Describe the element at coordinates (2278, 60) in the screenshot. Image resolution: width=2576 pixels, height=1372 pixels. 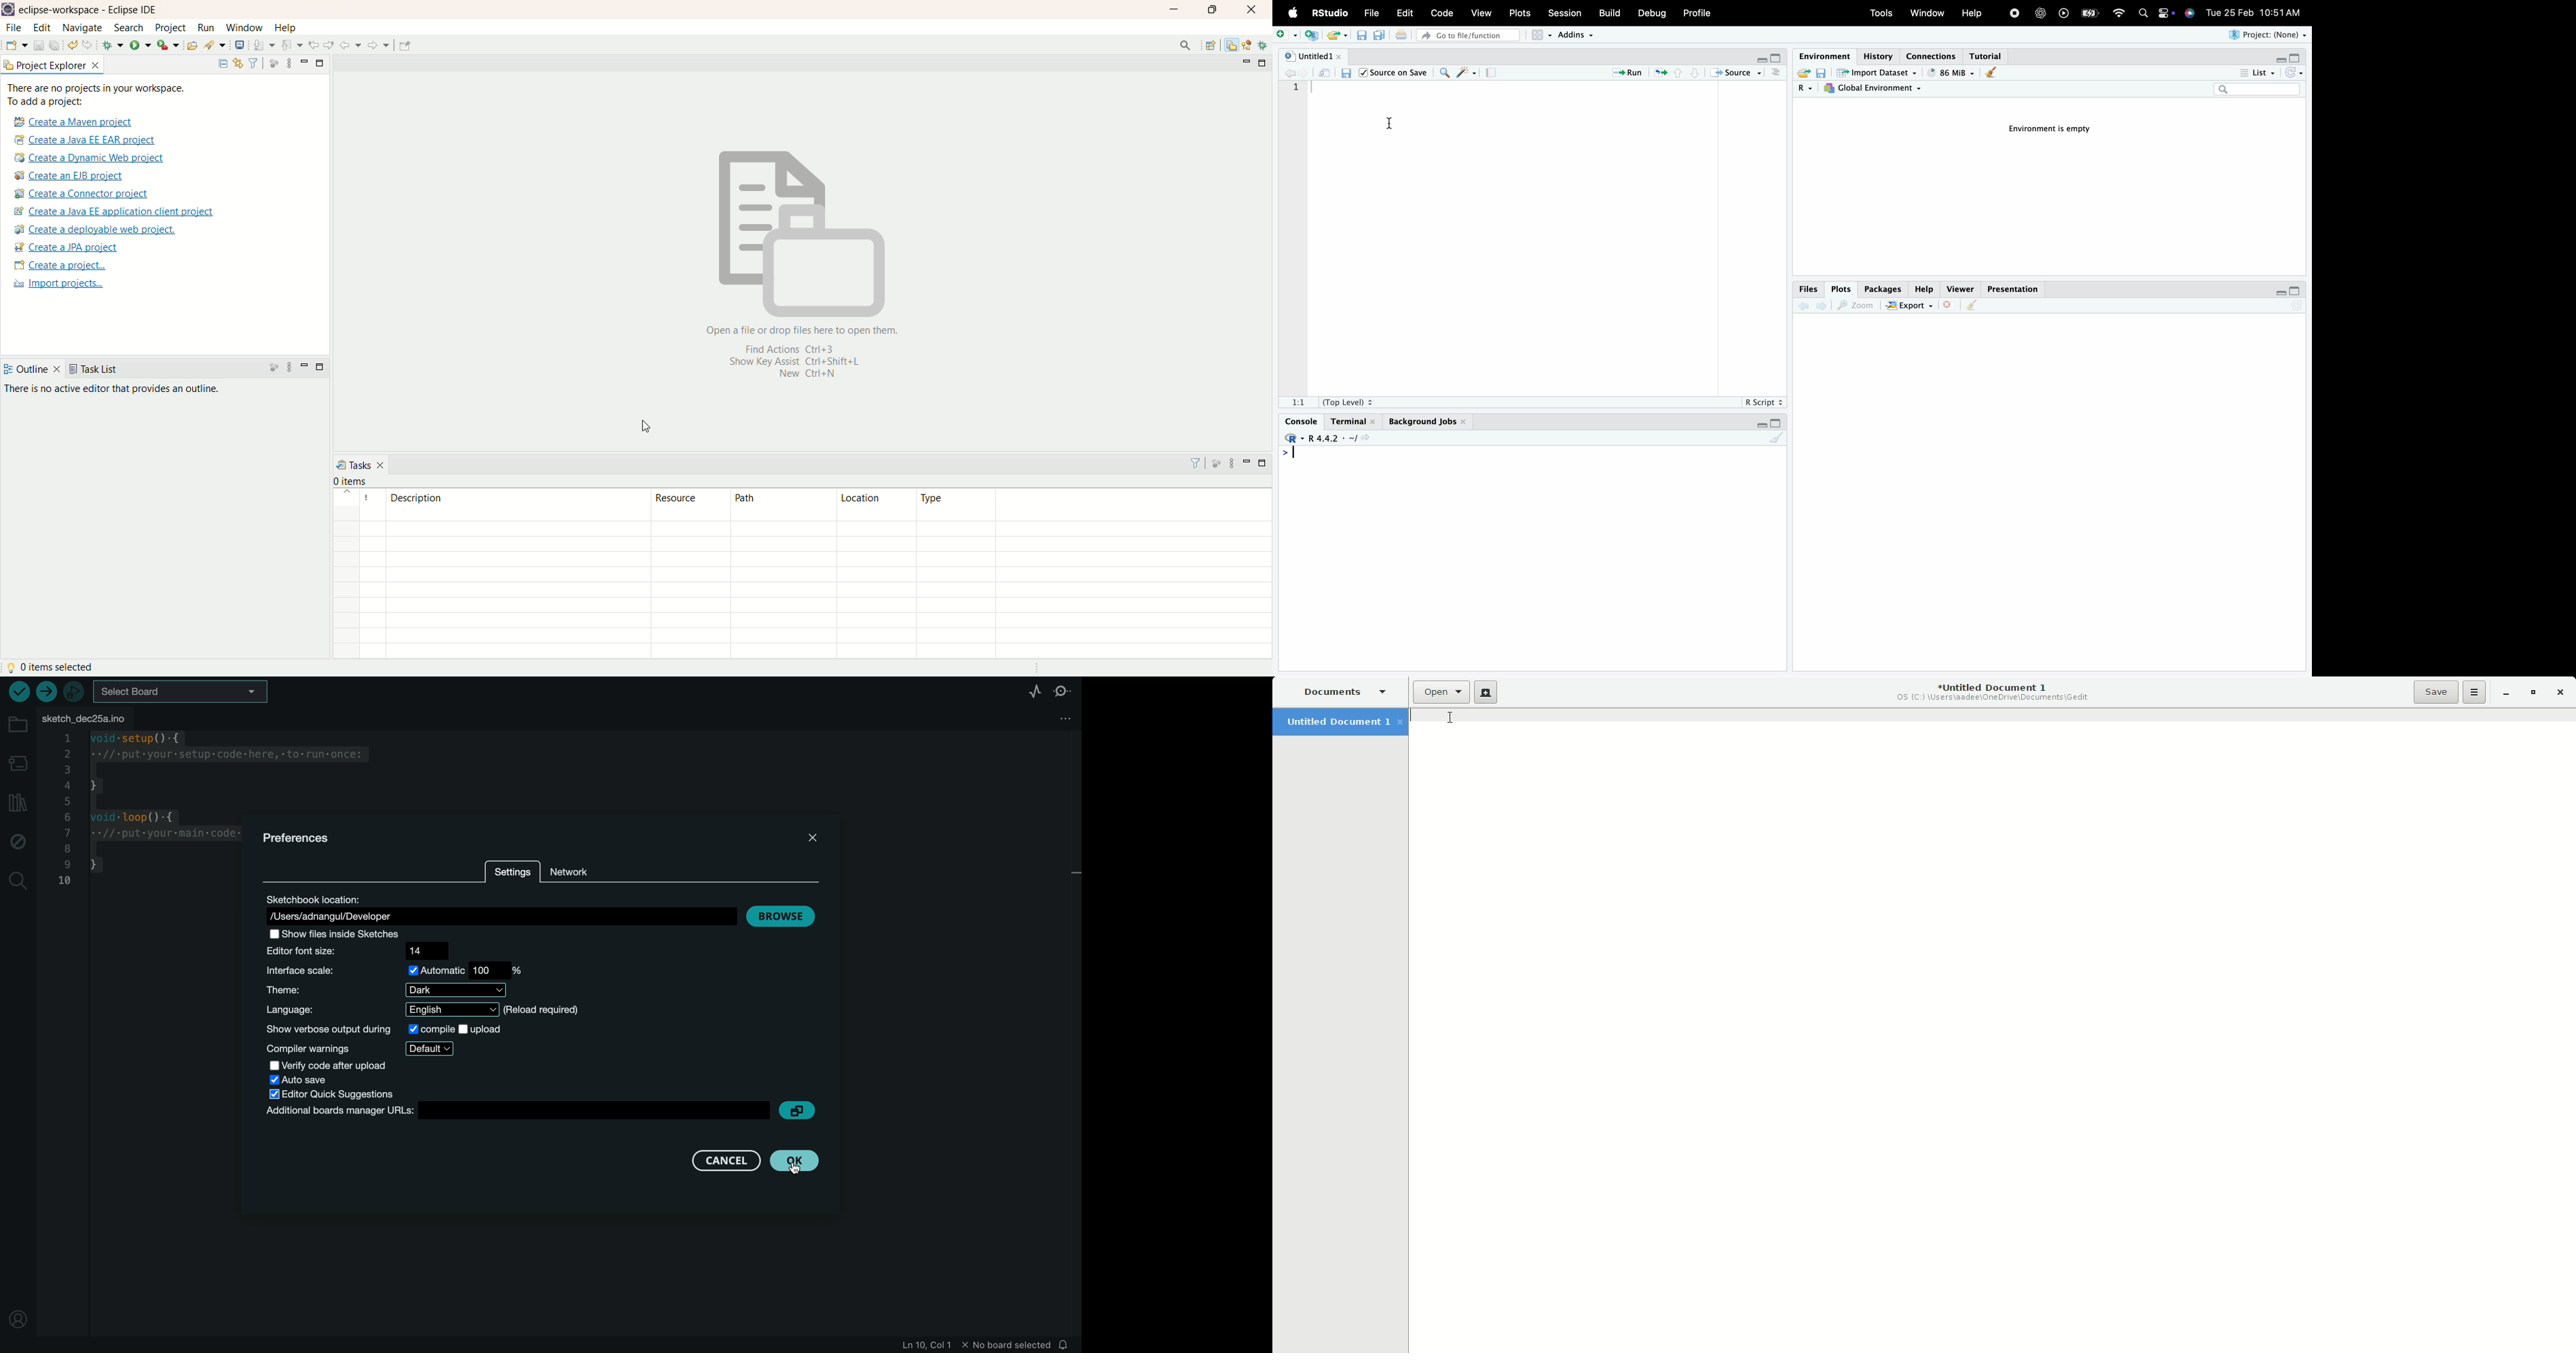
I see `minimise` at that location.